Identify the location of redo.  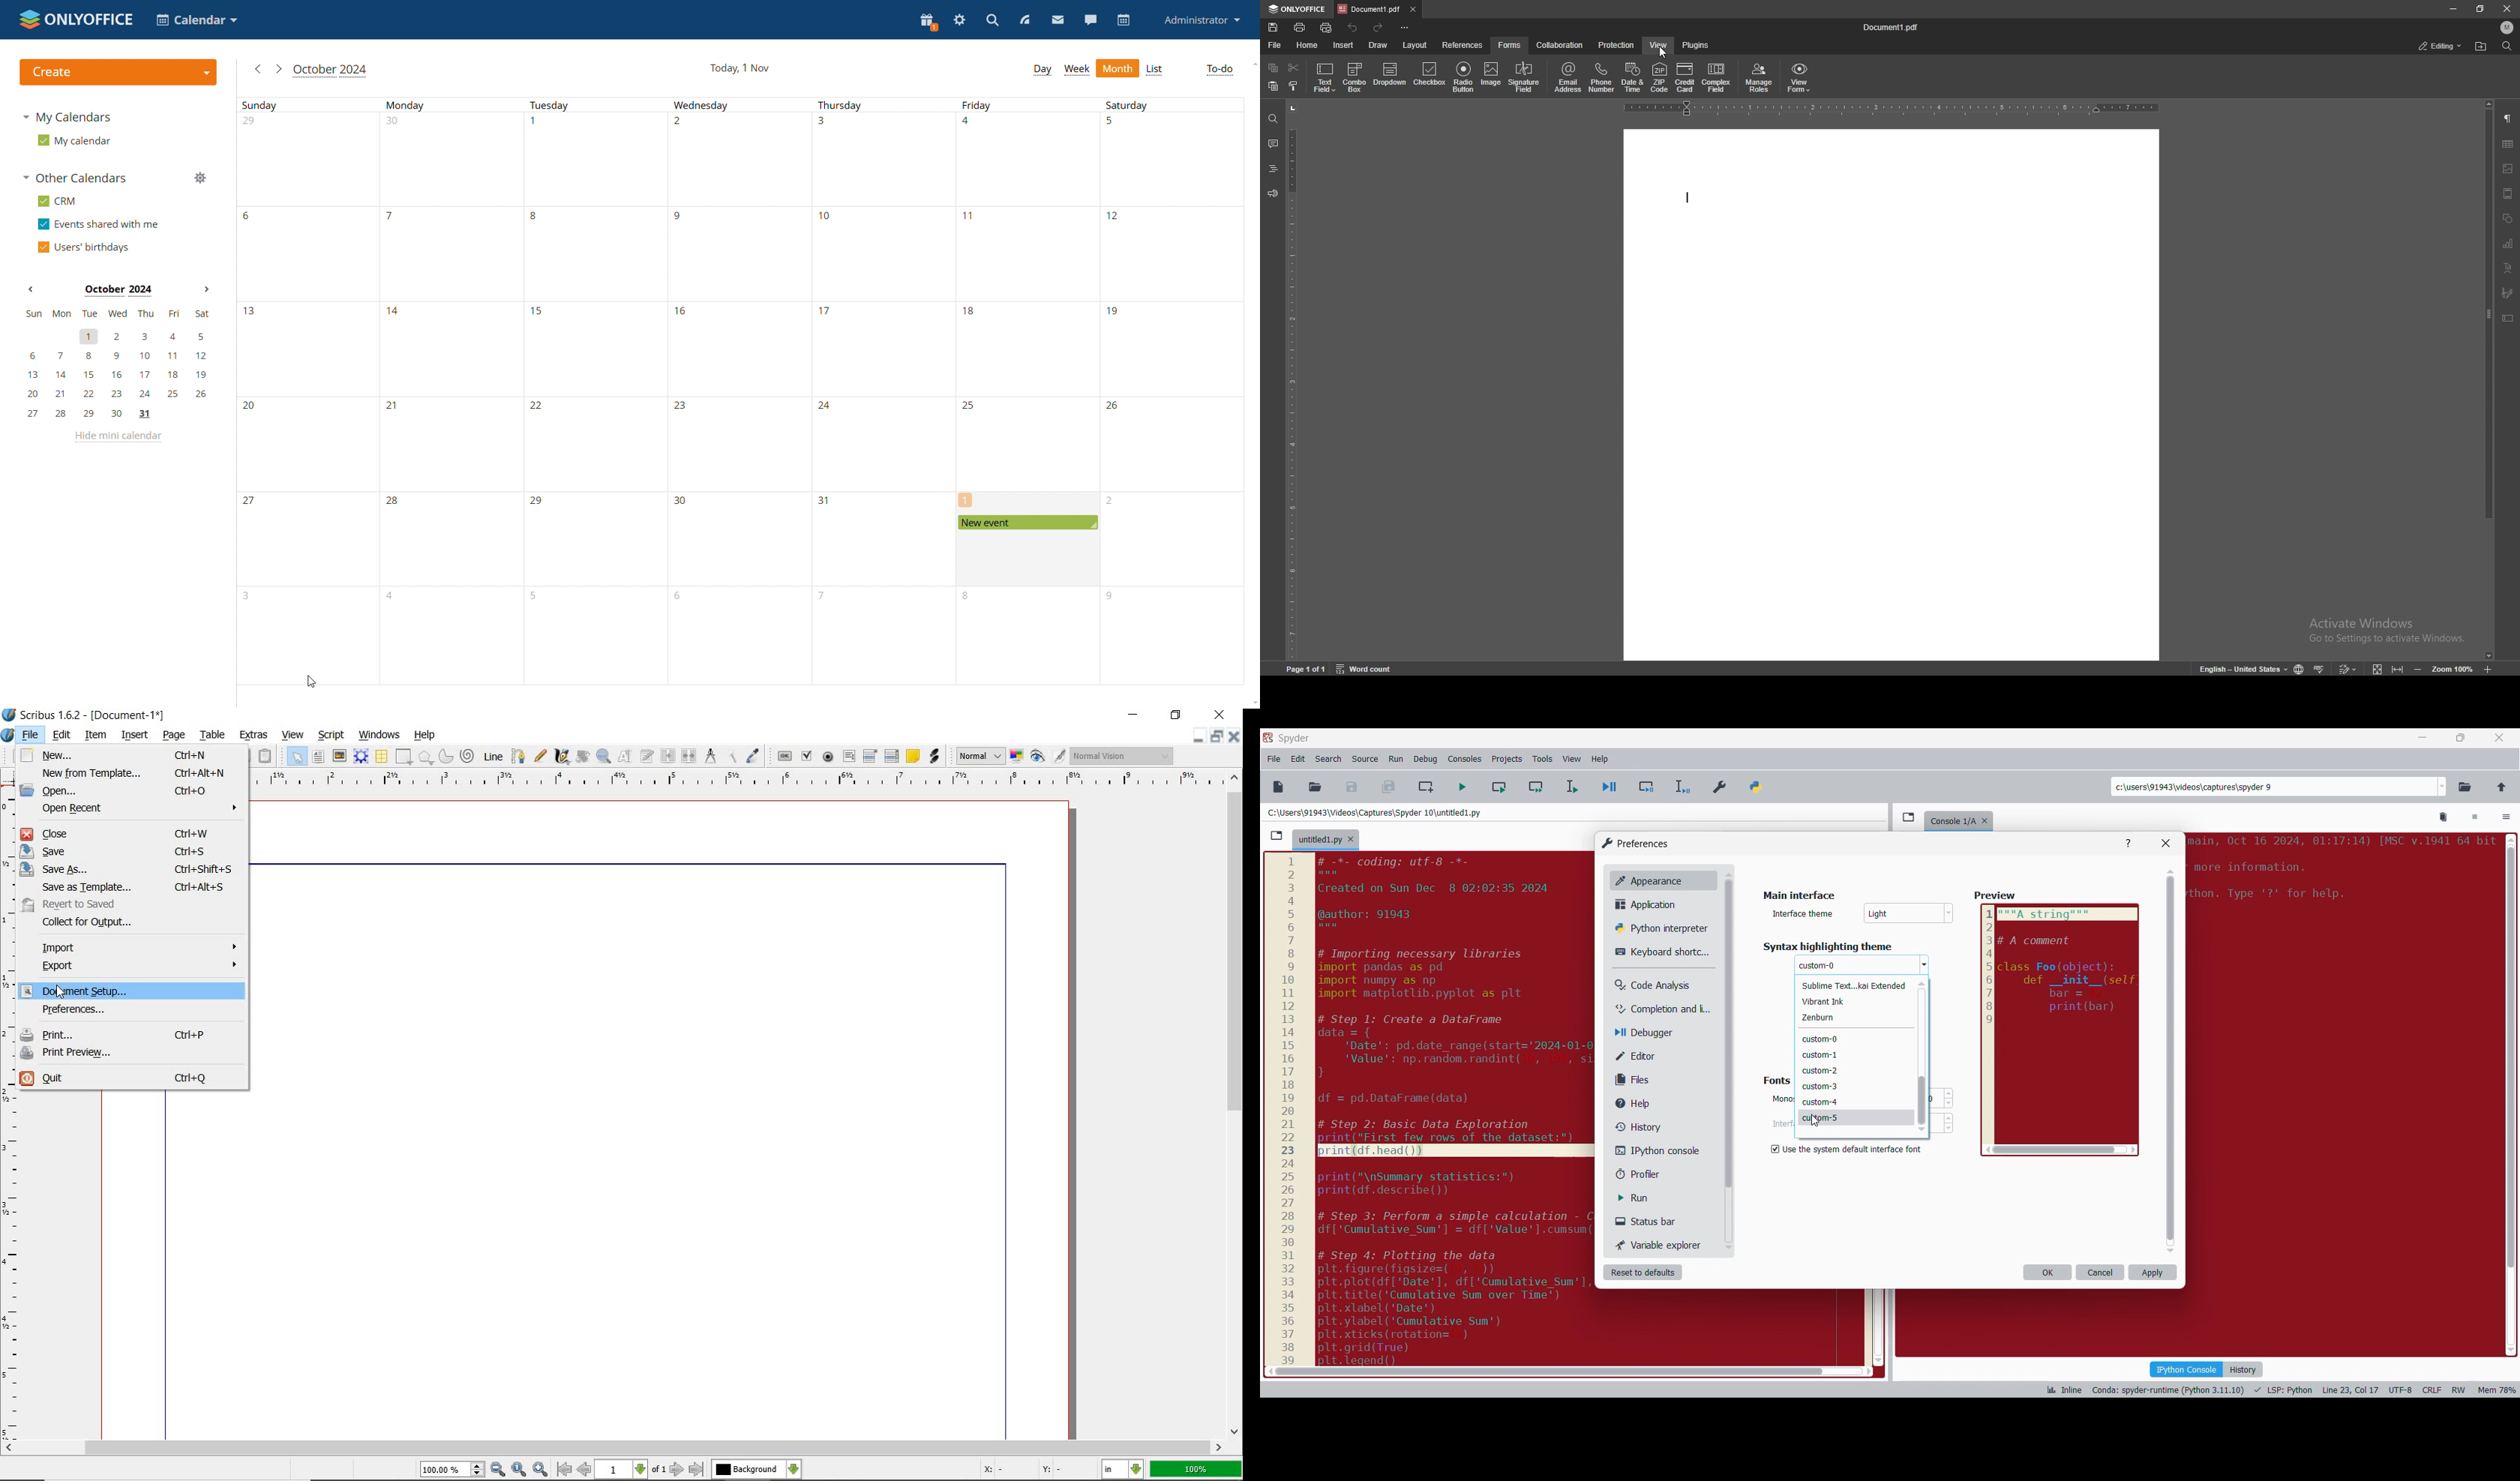
(1380, 27).